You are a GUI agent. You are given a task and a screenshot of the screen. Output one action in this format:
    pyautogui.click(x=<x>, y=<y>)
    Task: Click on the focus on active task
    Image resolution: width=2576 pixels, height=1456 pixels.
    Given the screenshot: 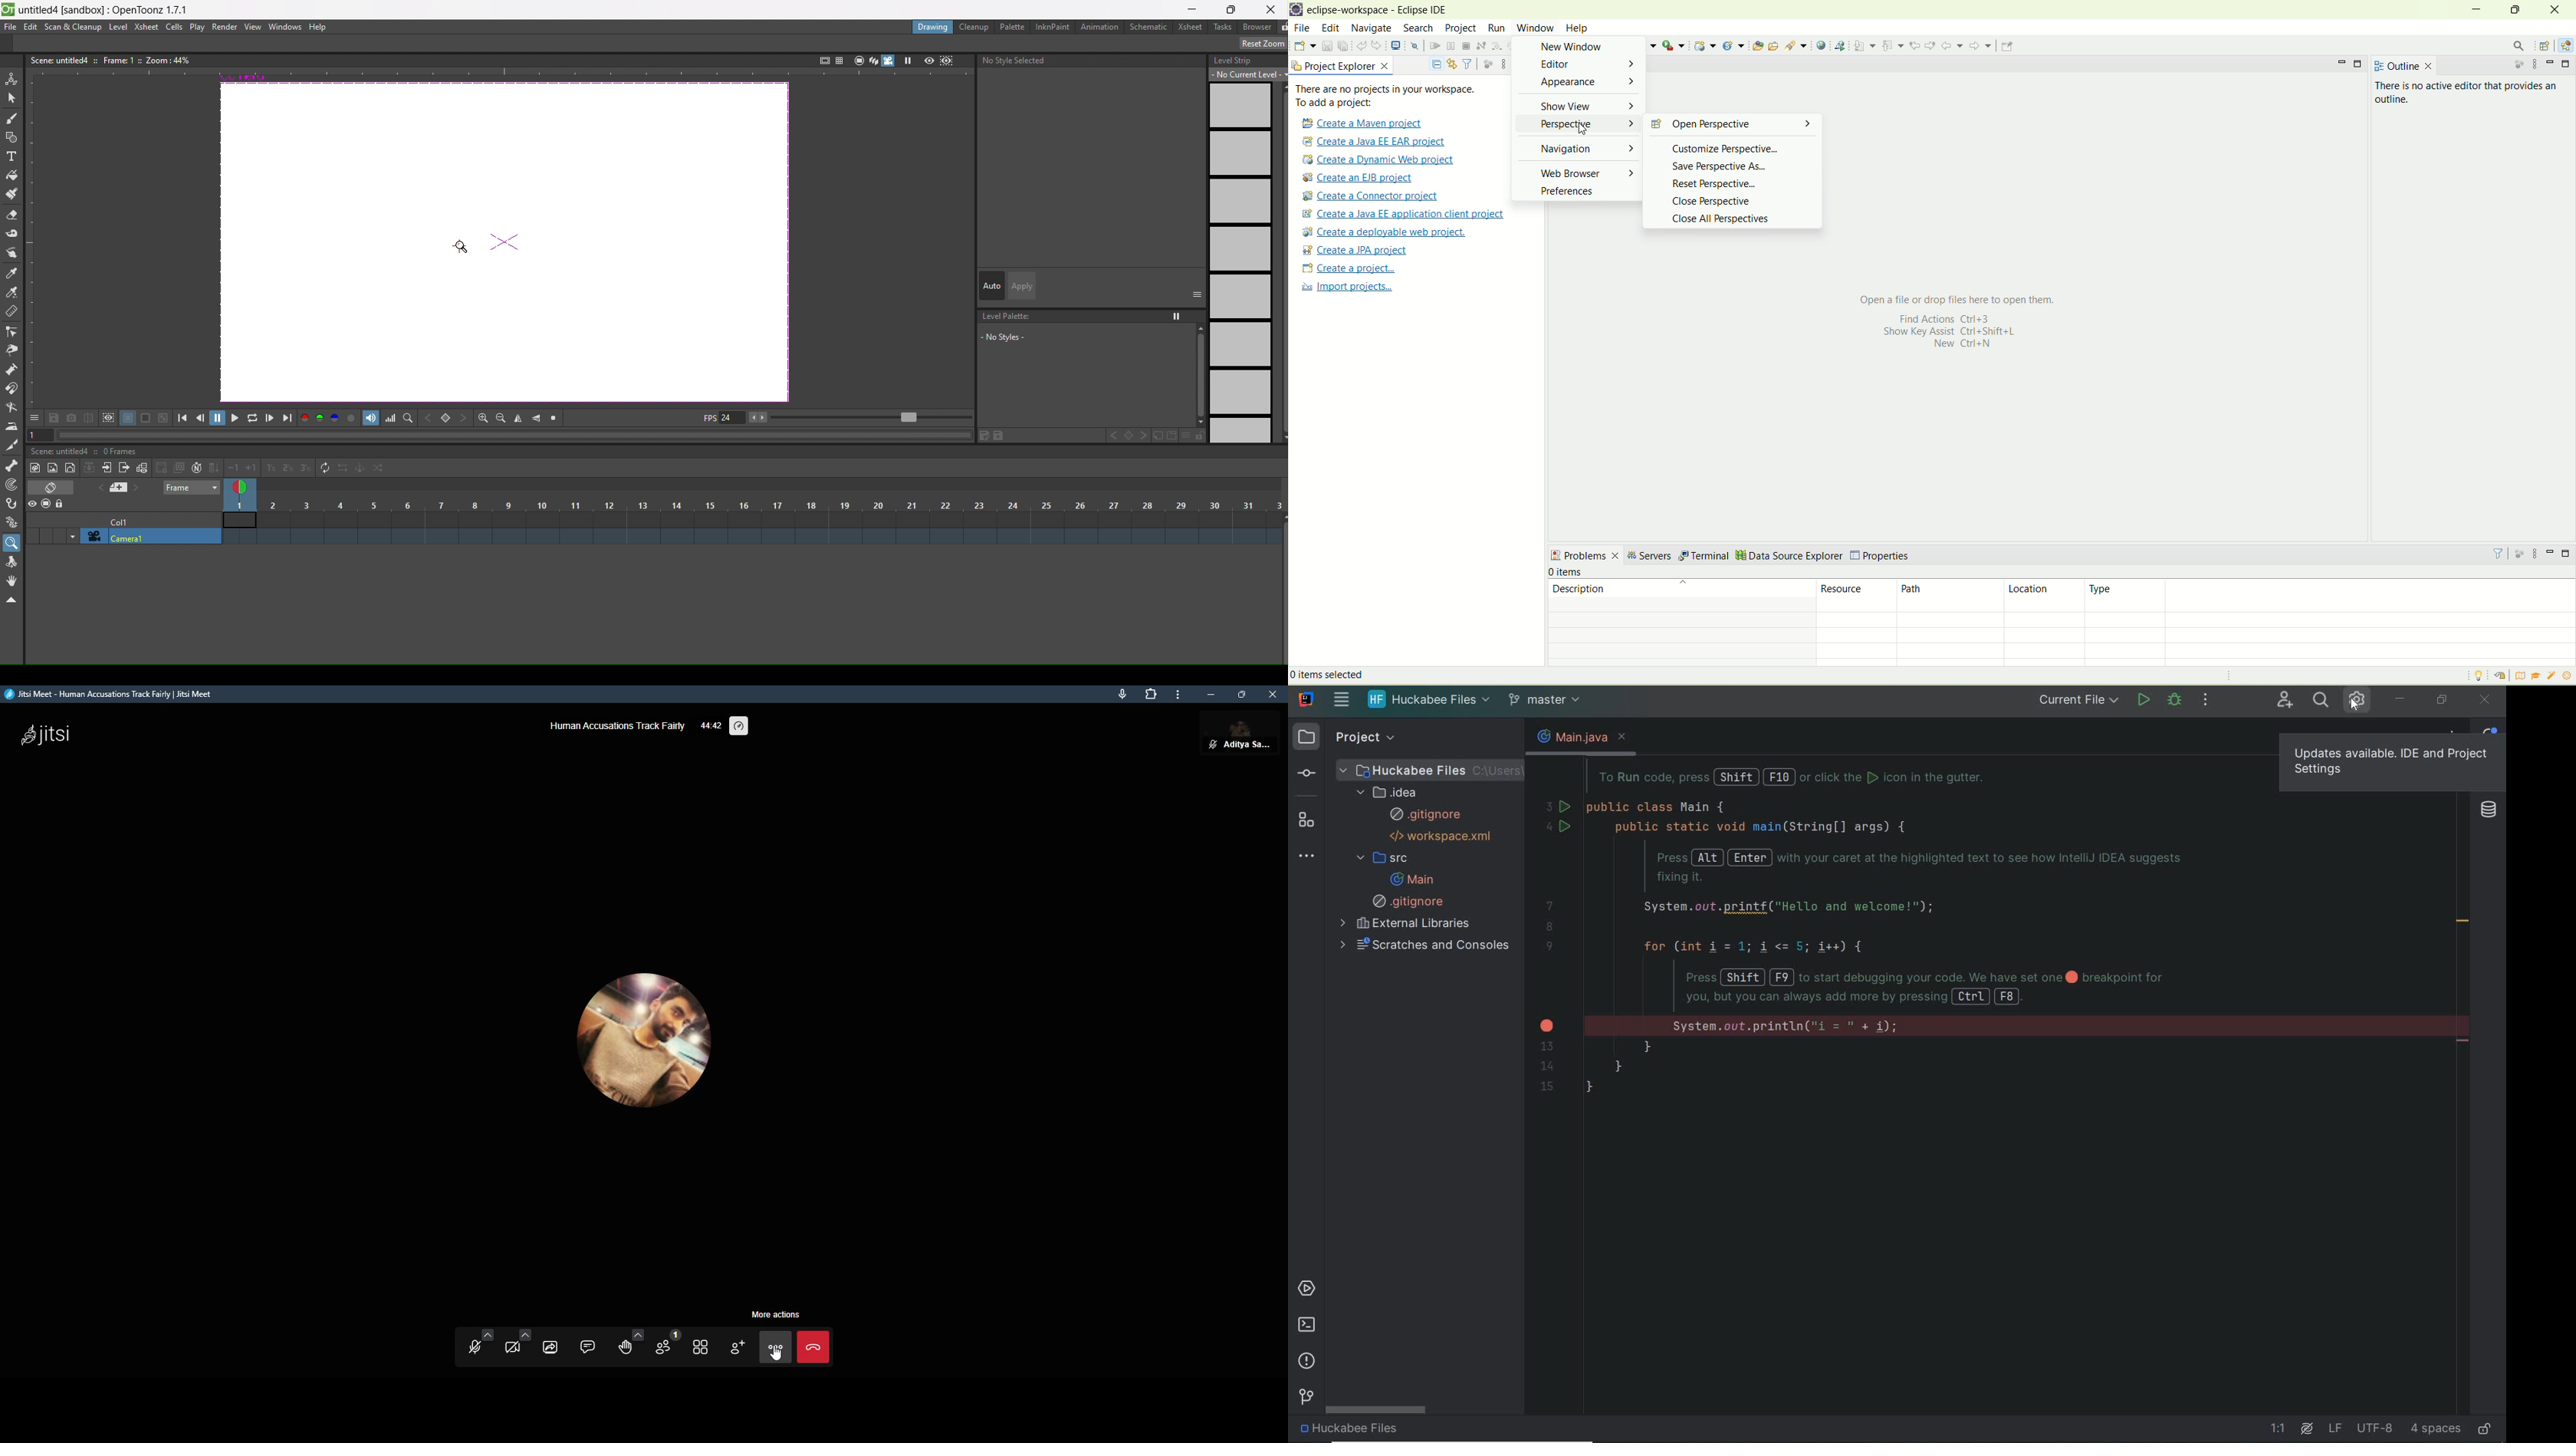 What is the action you would take?
    pyautogui.click(x=2520, y=554)
    